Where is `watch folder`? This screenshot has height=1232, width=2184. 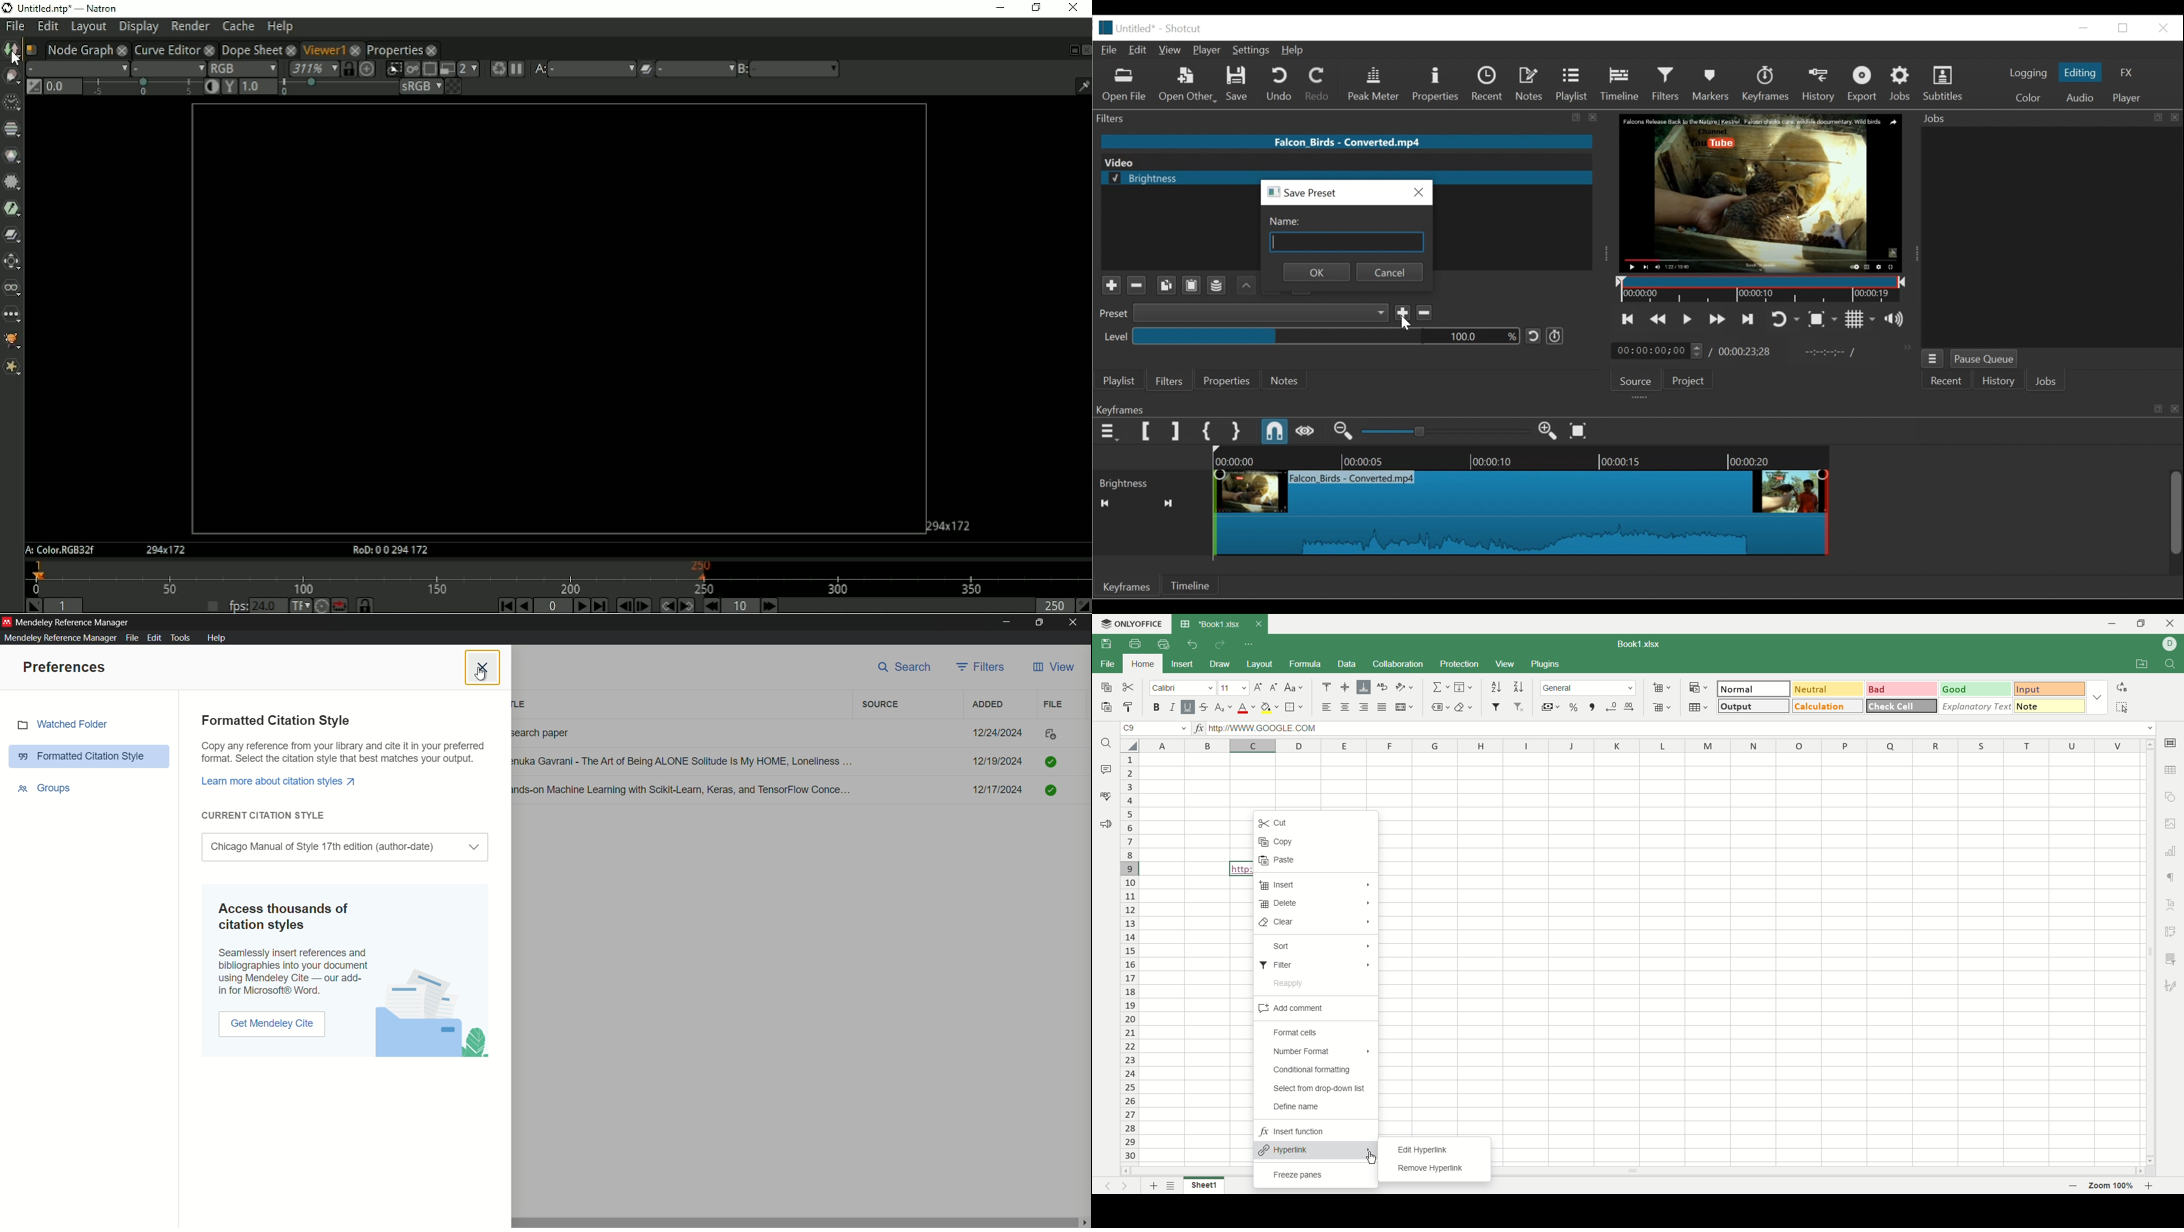 watch folder is located at coordinates (91, 725).